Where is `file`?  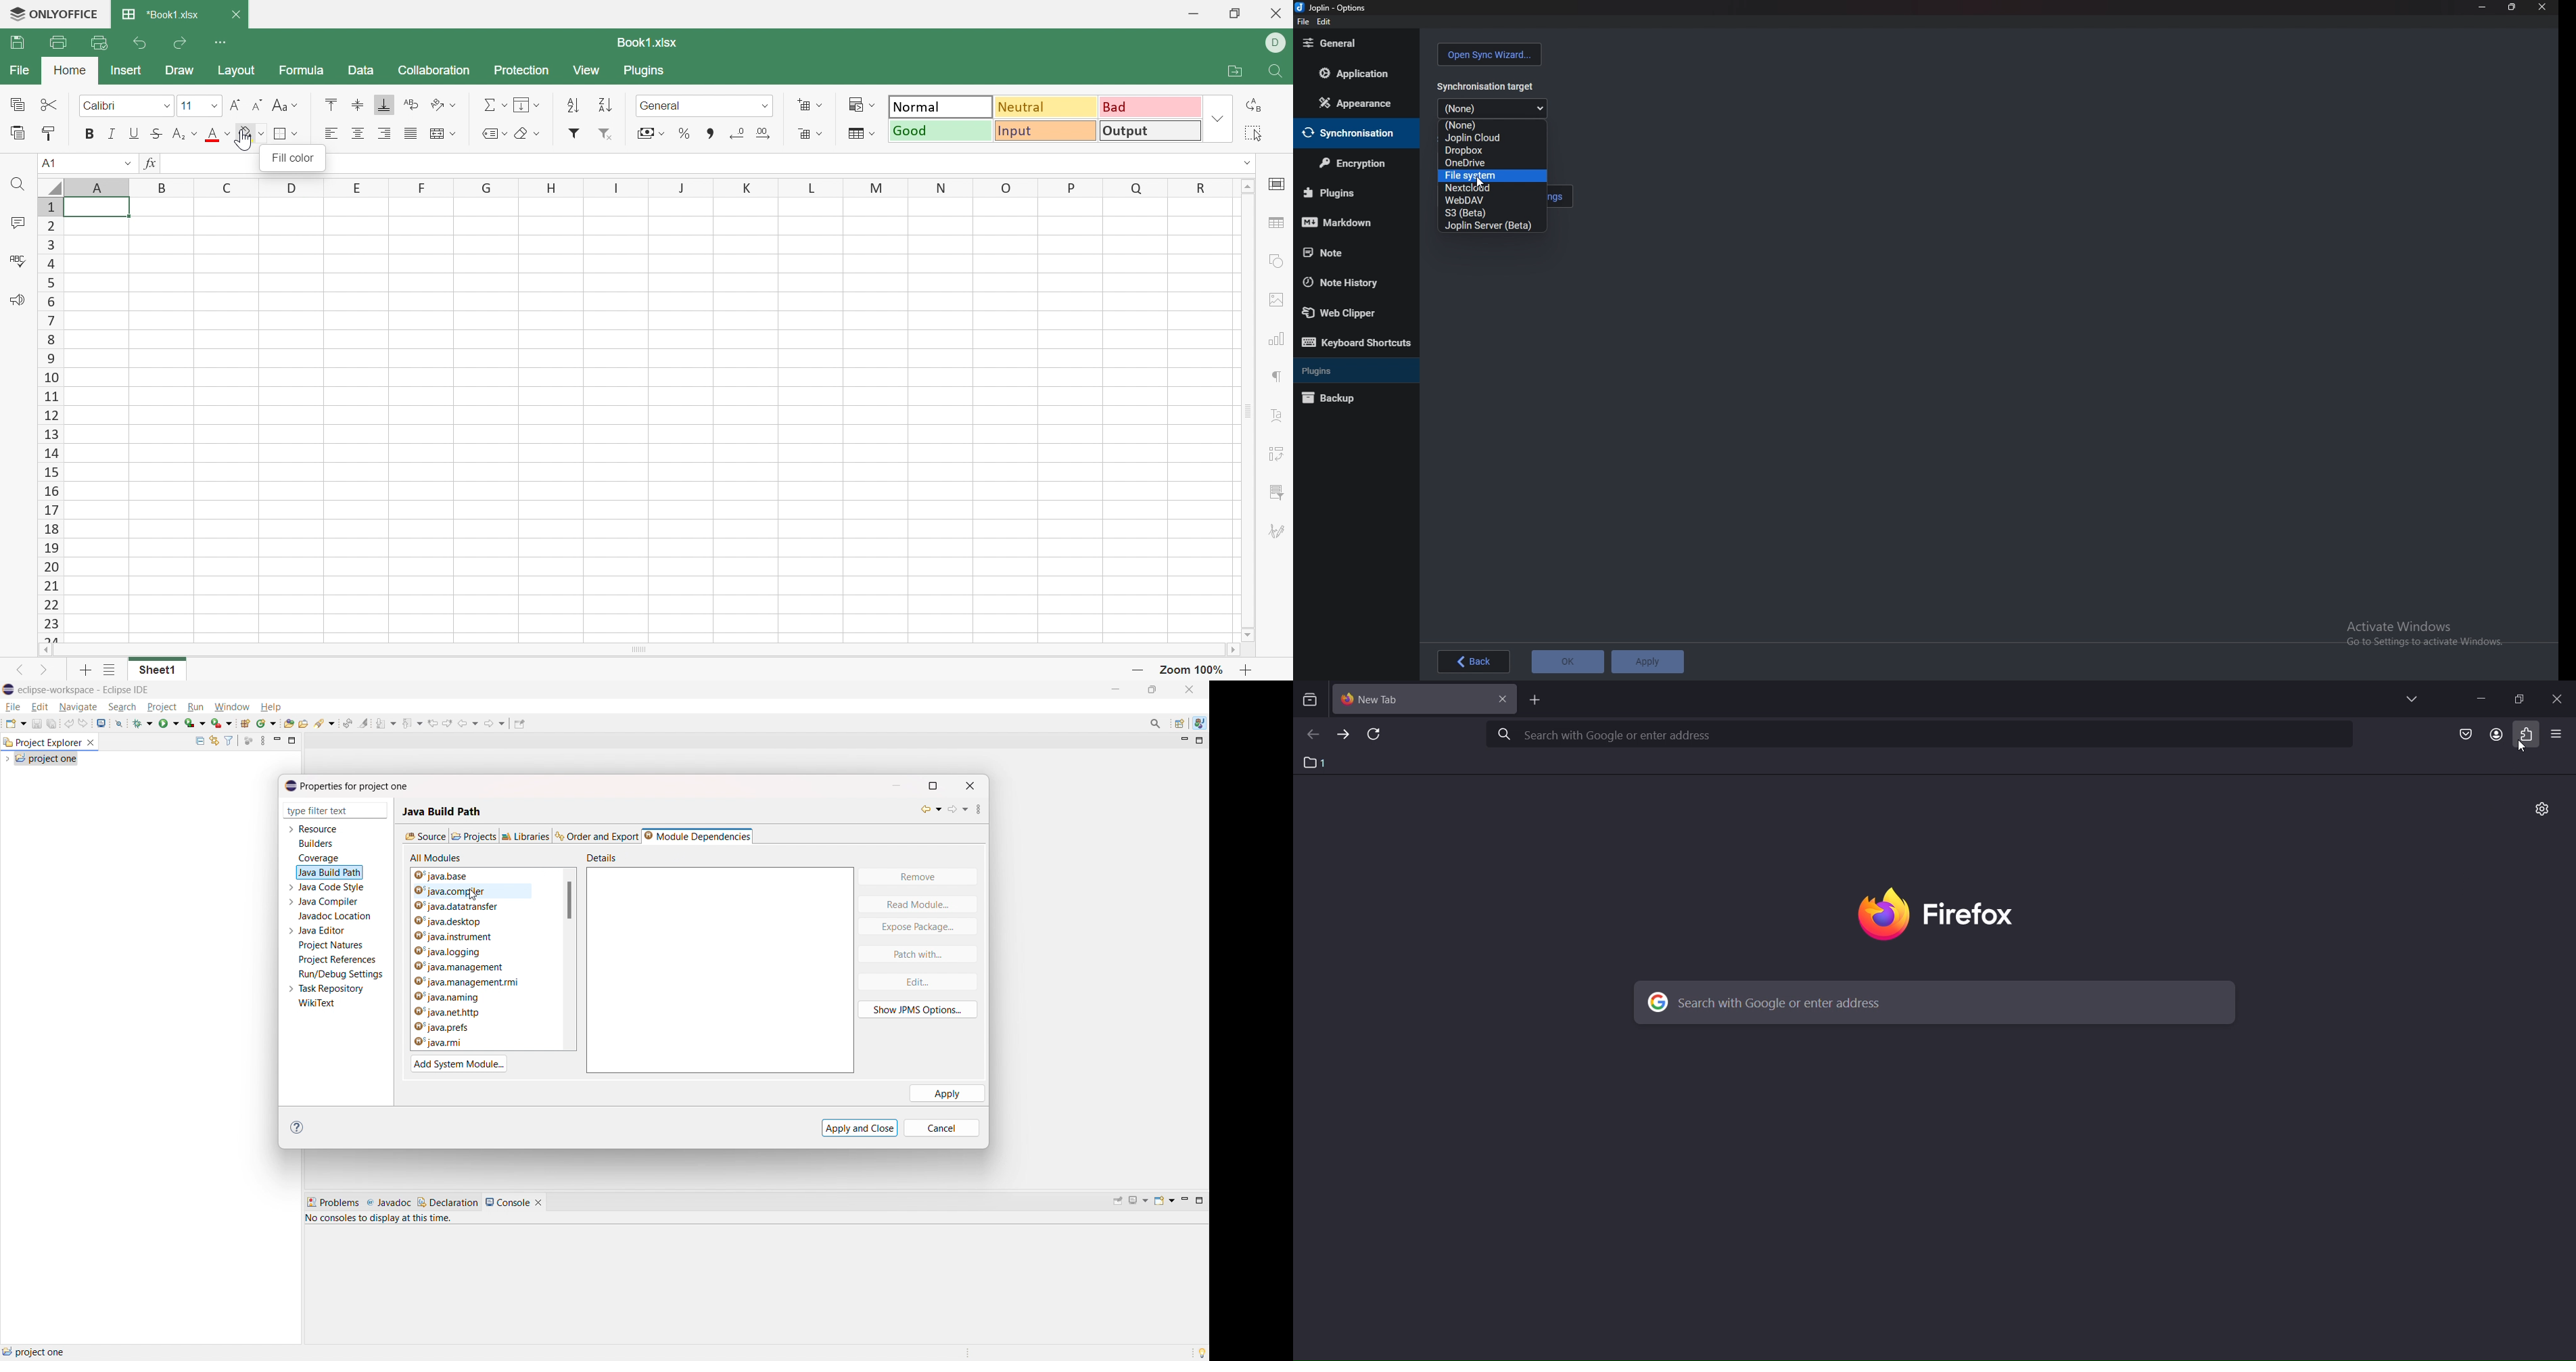 file is located at coordinates (1303, 22).